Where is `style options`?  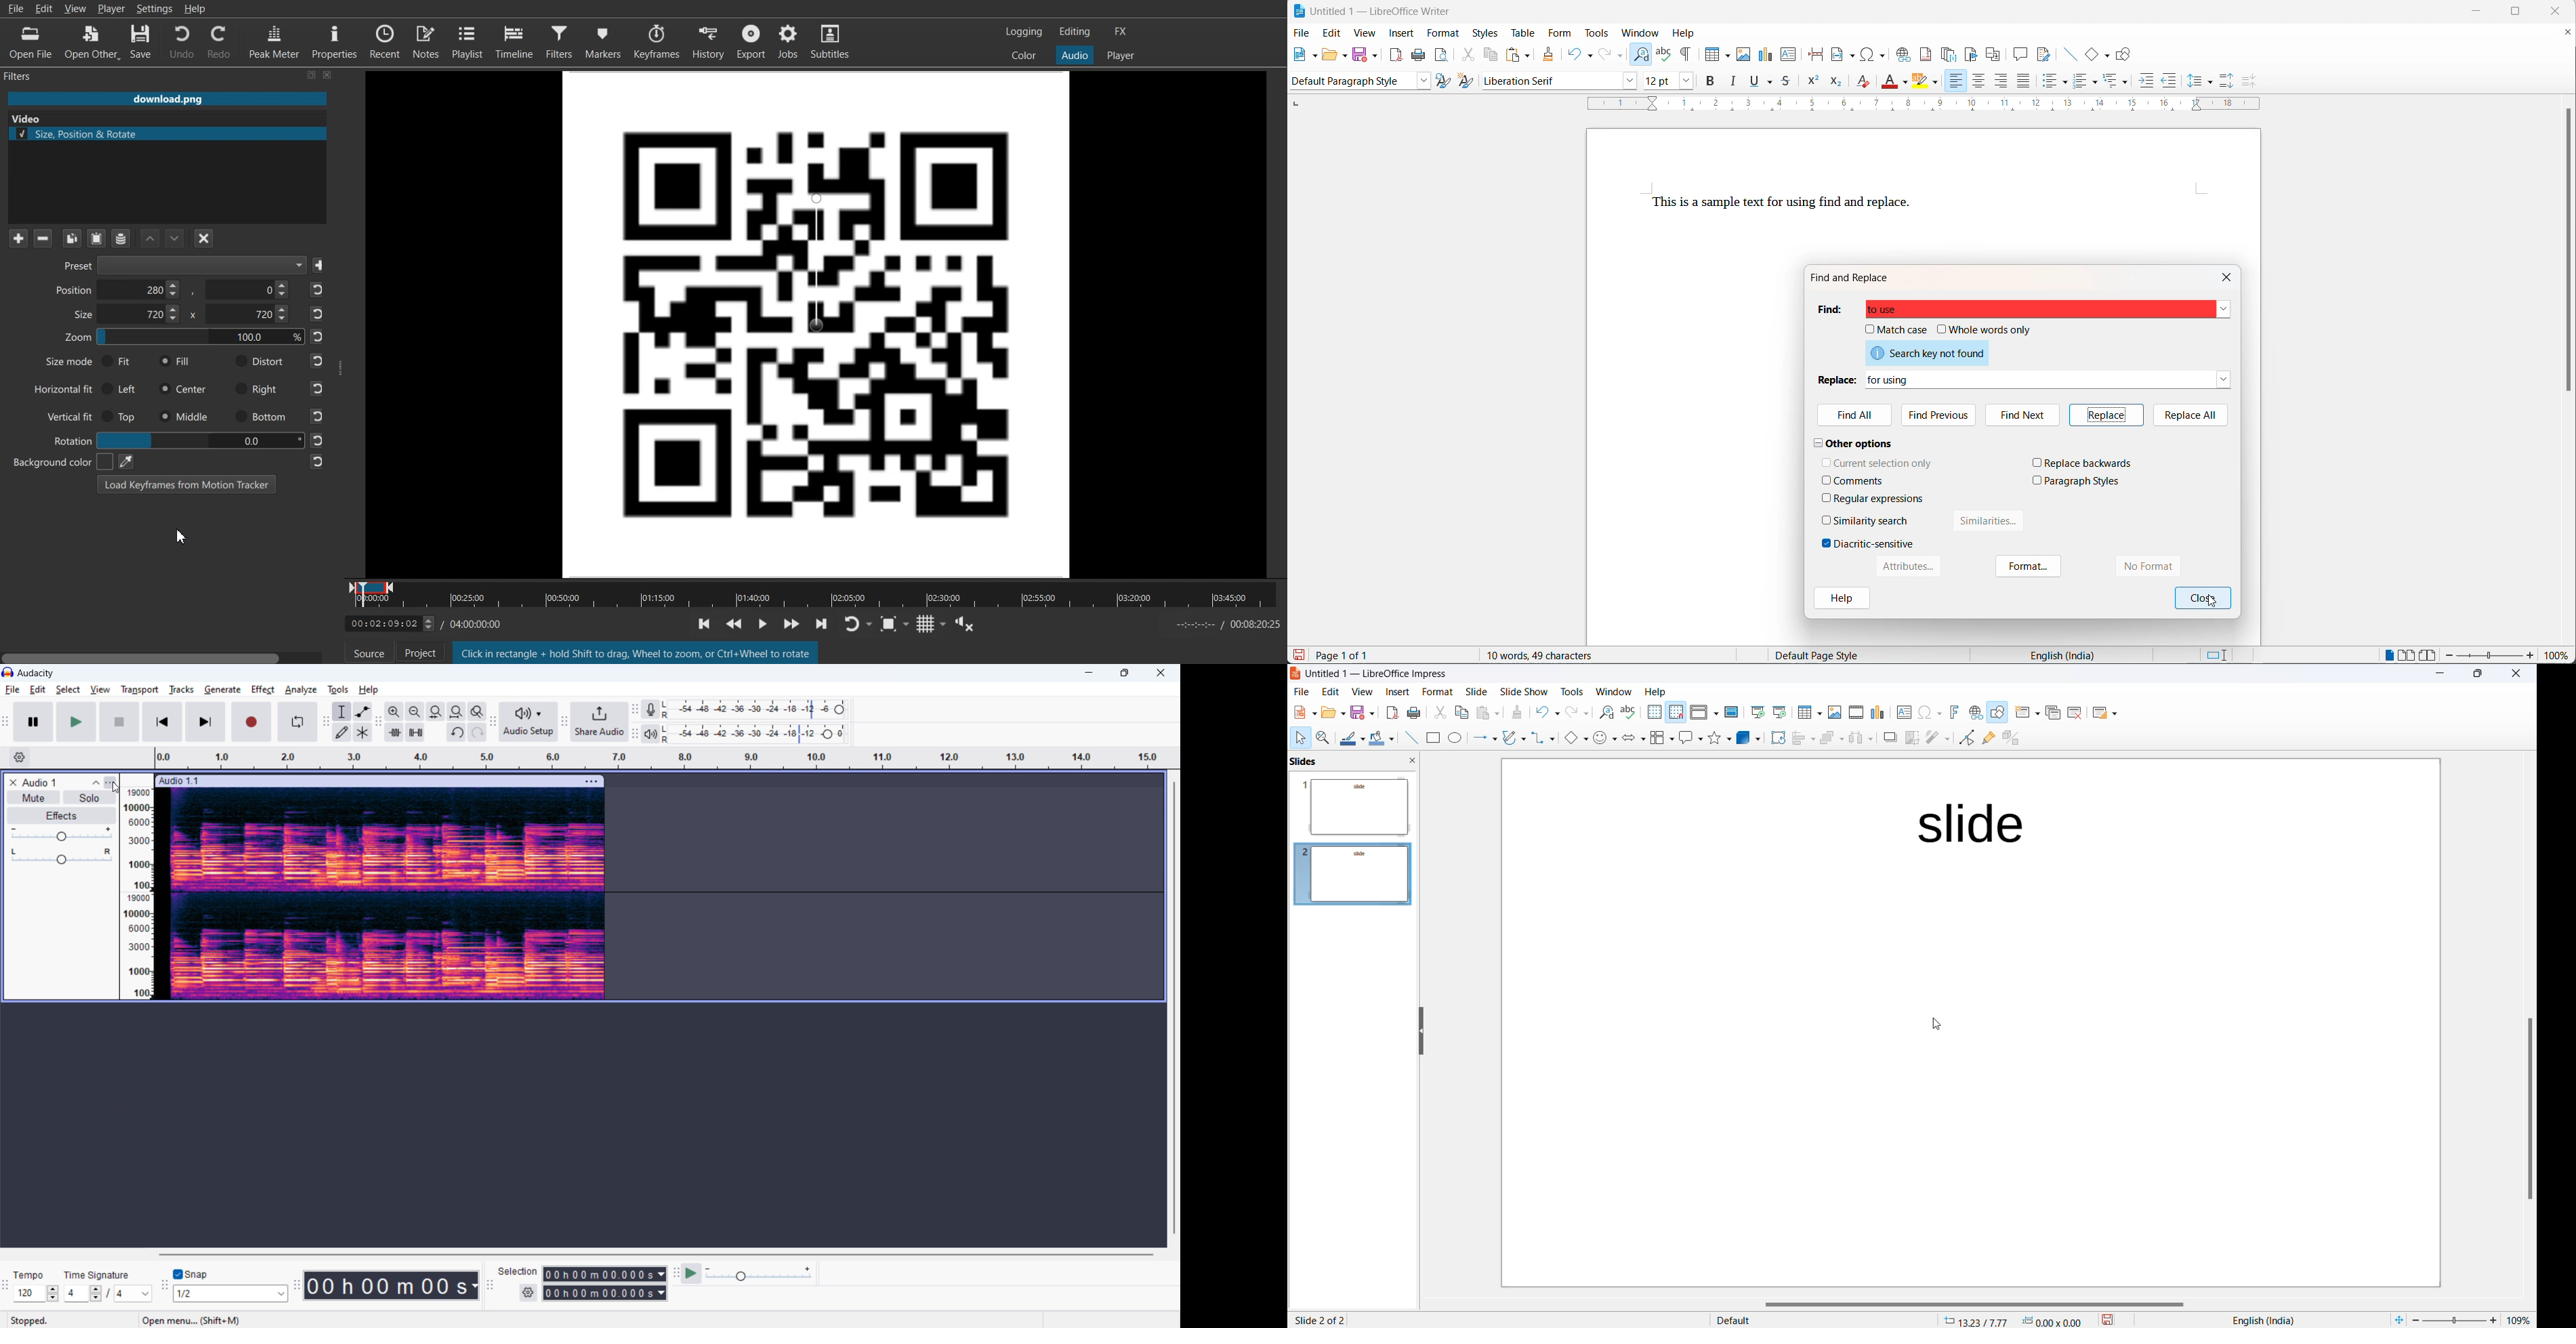
style options is located at coordinates (1420, 81).